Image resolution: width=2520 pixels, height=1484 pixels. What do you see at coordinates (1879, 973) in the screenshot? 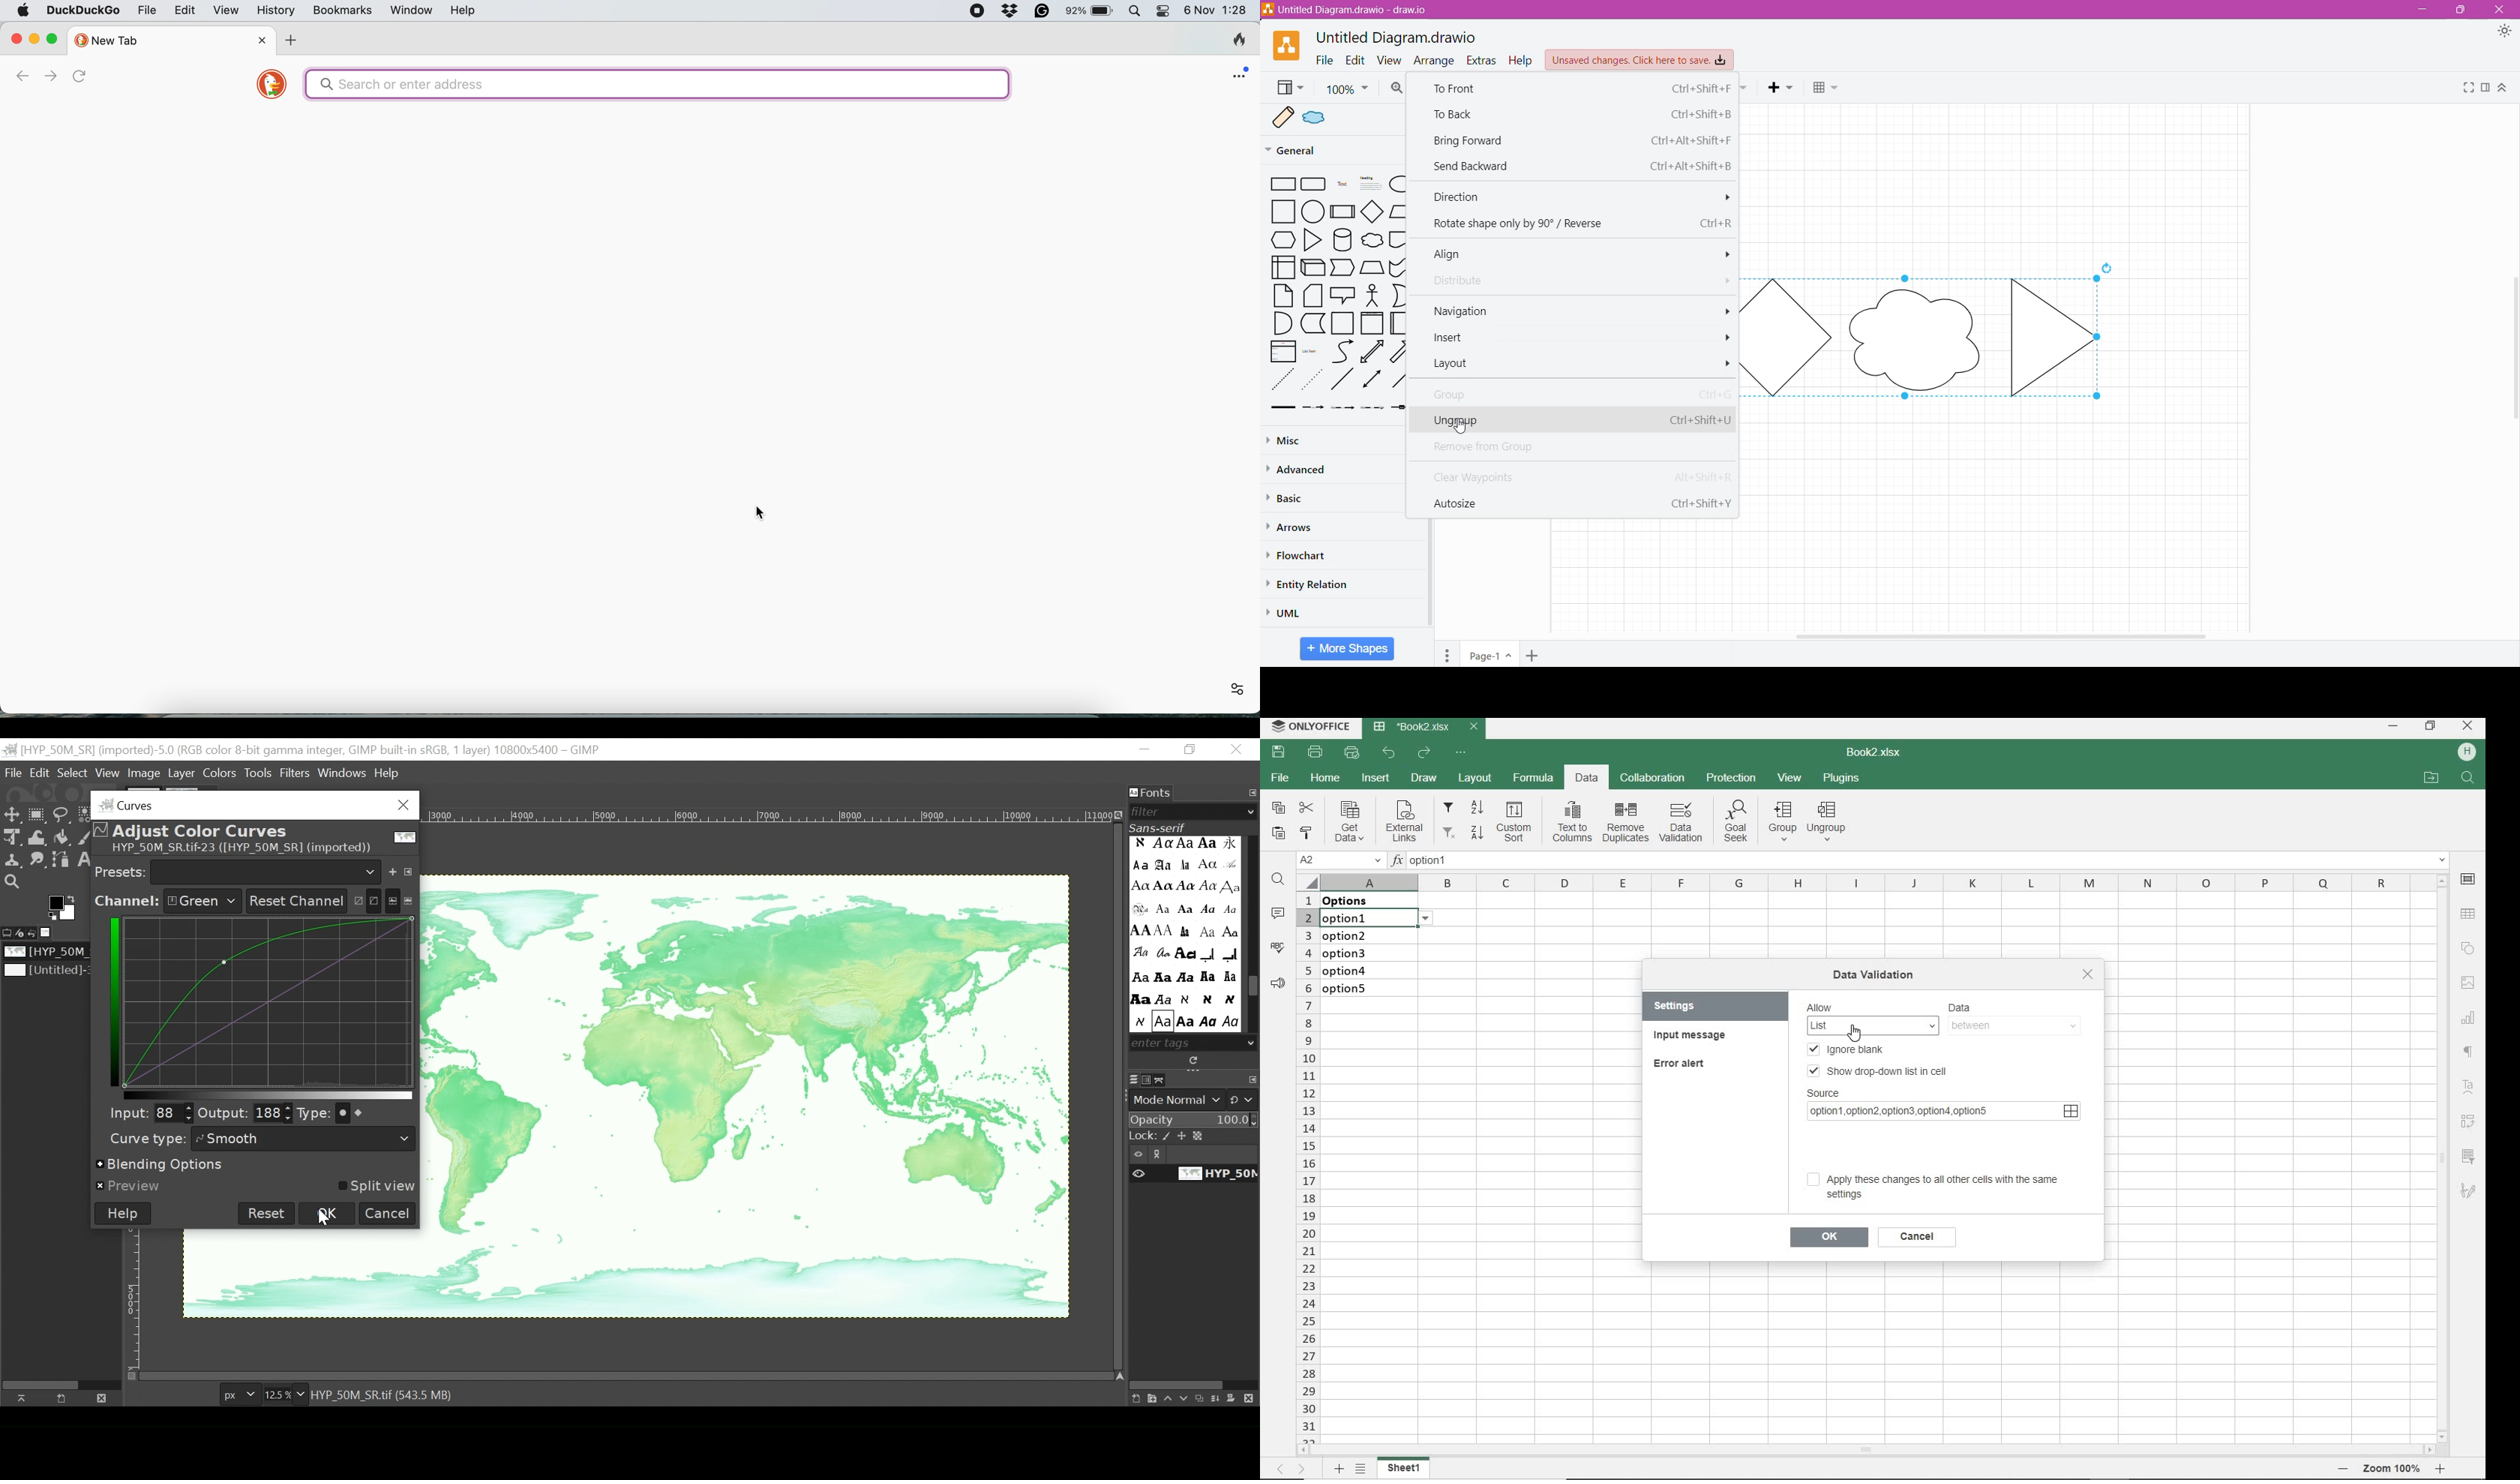
I see `DATA VALIDATION` at bounding box center [1879, 973].